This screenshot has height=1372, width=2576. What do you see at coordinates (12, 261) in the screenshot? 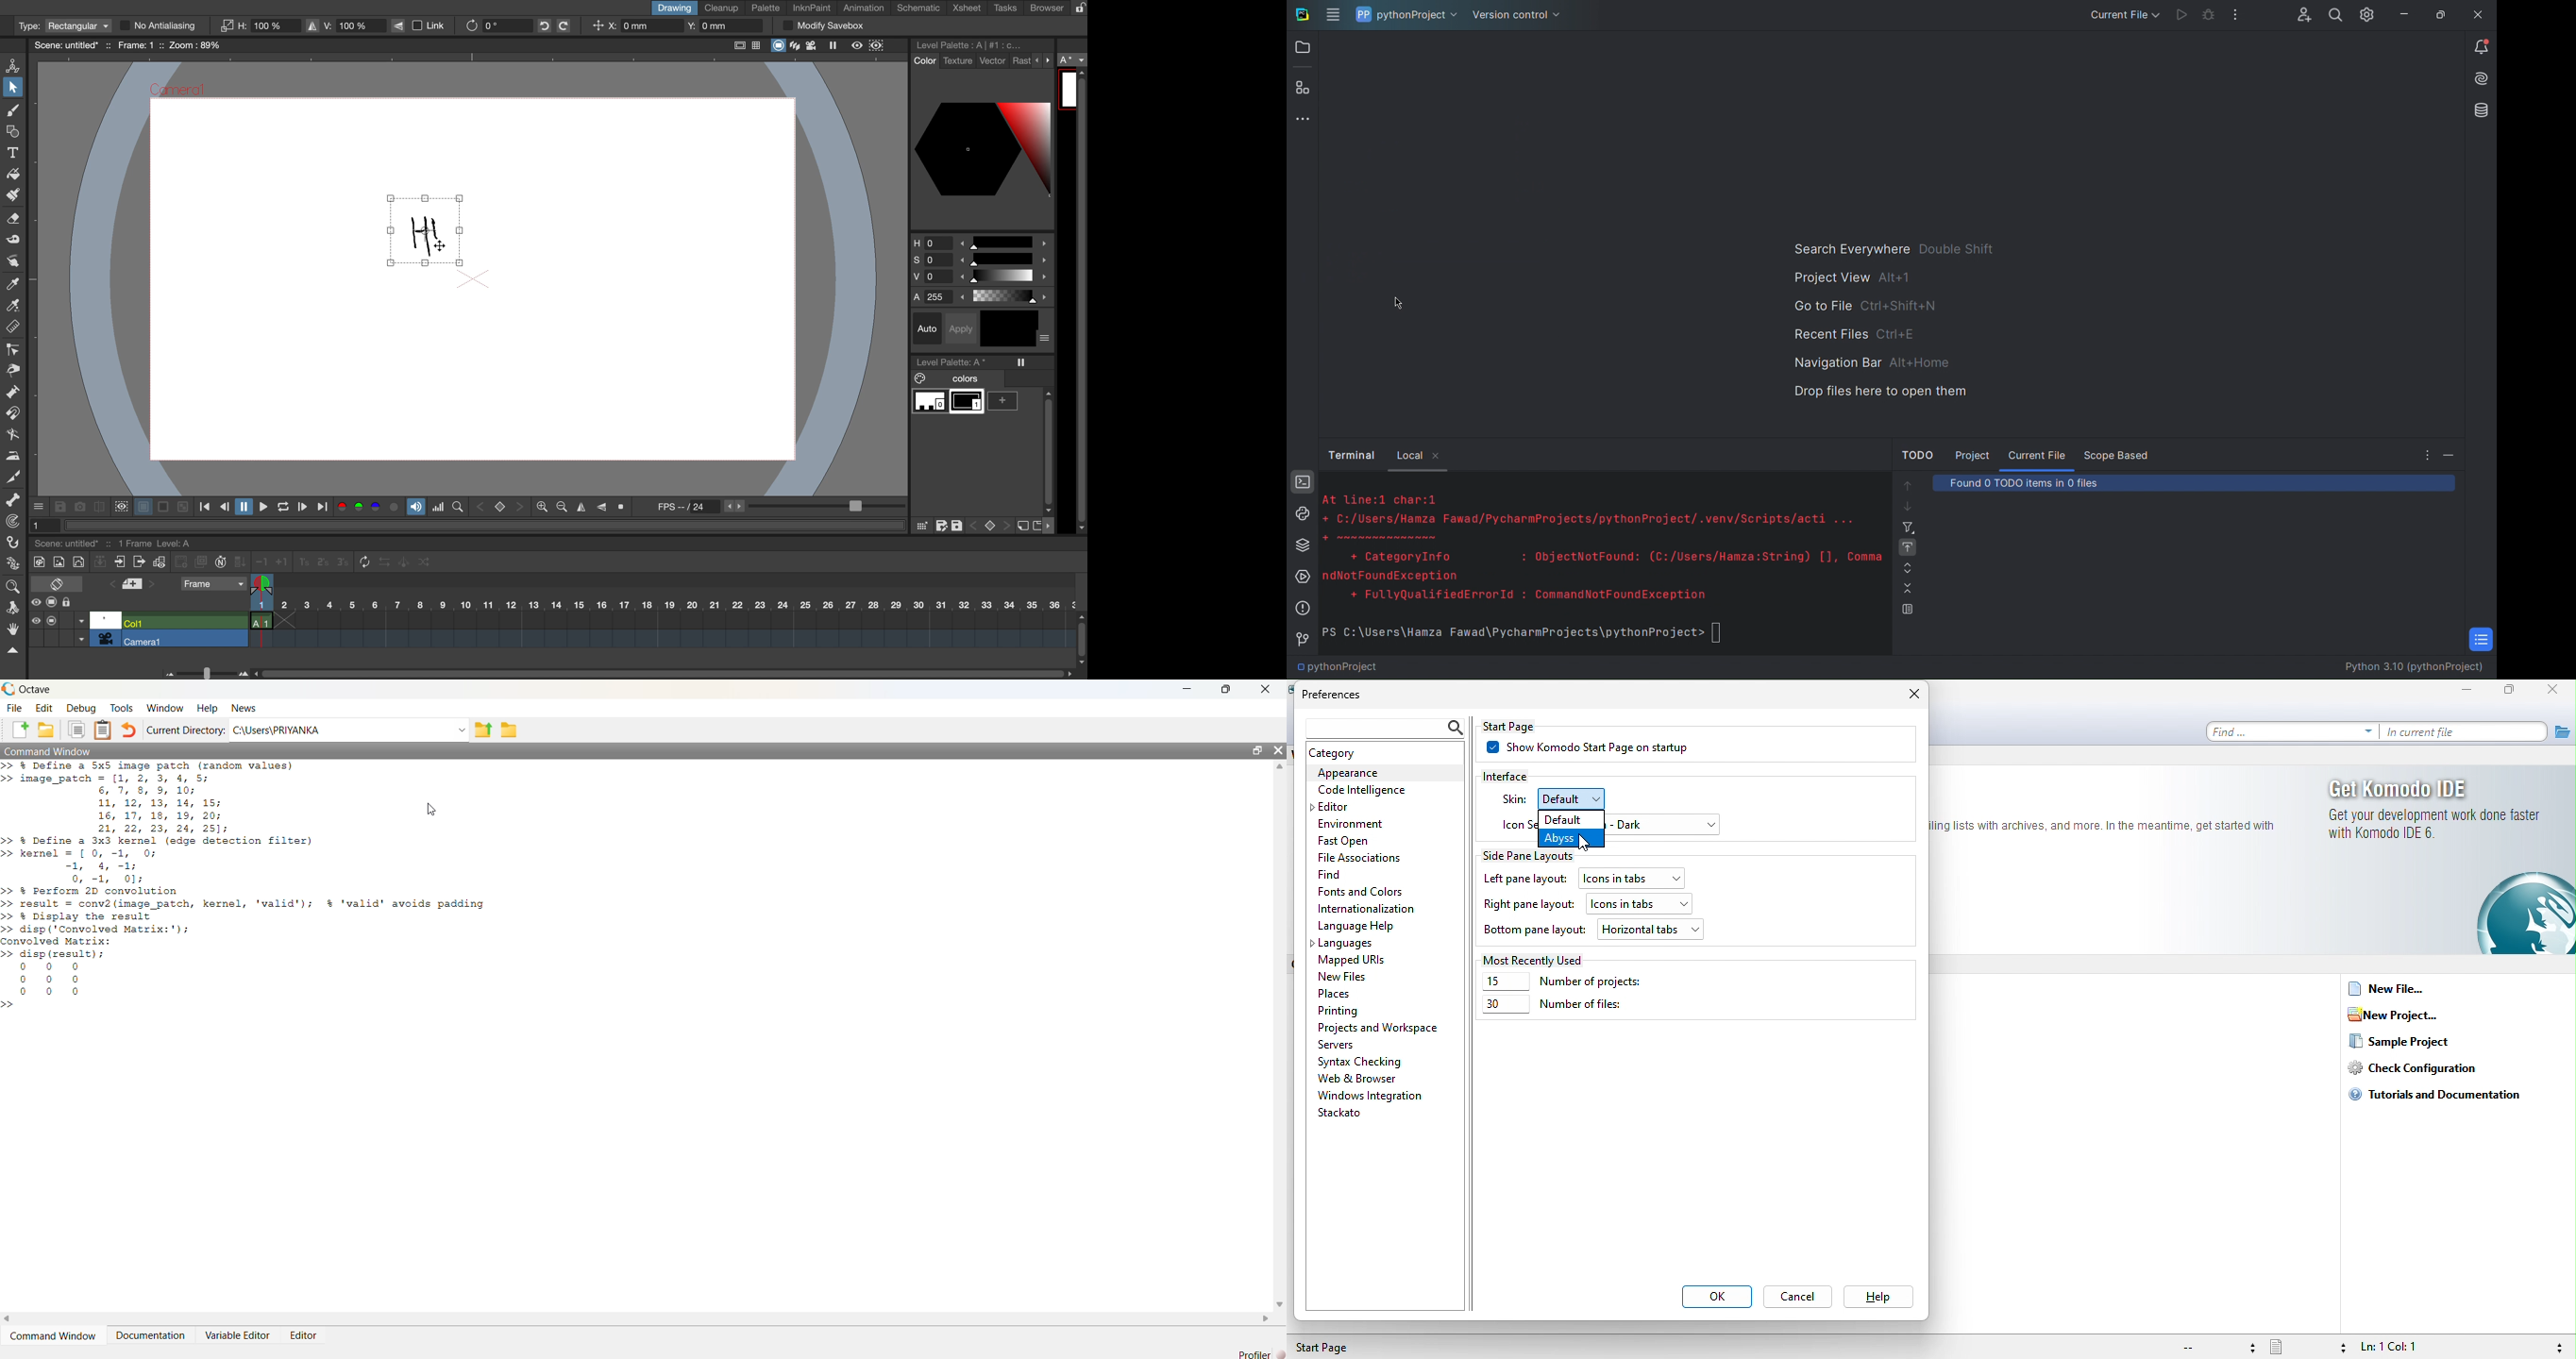
I see `finger tool` at bounding box center [12, 261].